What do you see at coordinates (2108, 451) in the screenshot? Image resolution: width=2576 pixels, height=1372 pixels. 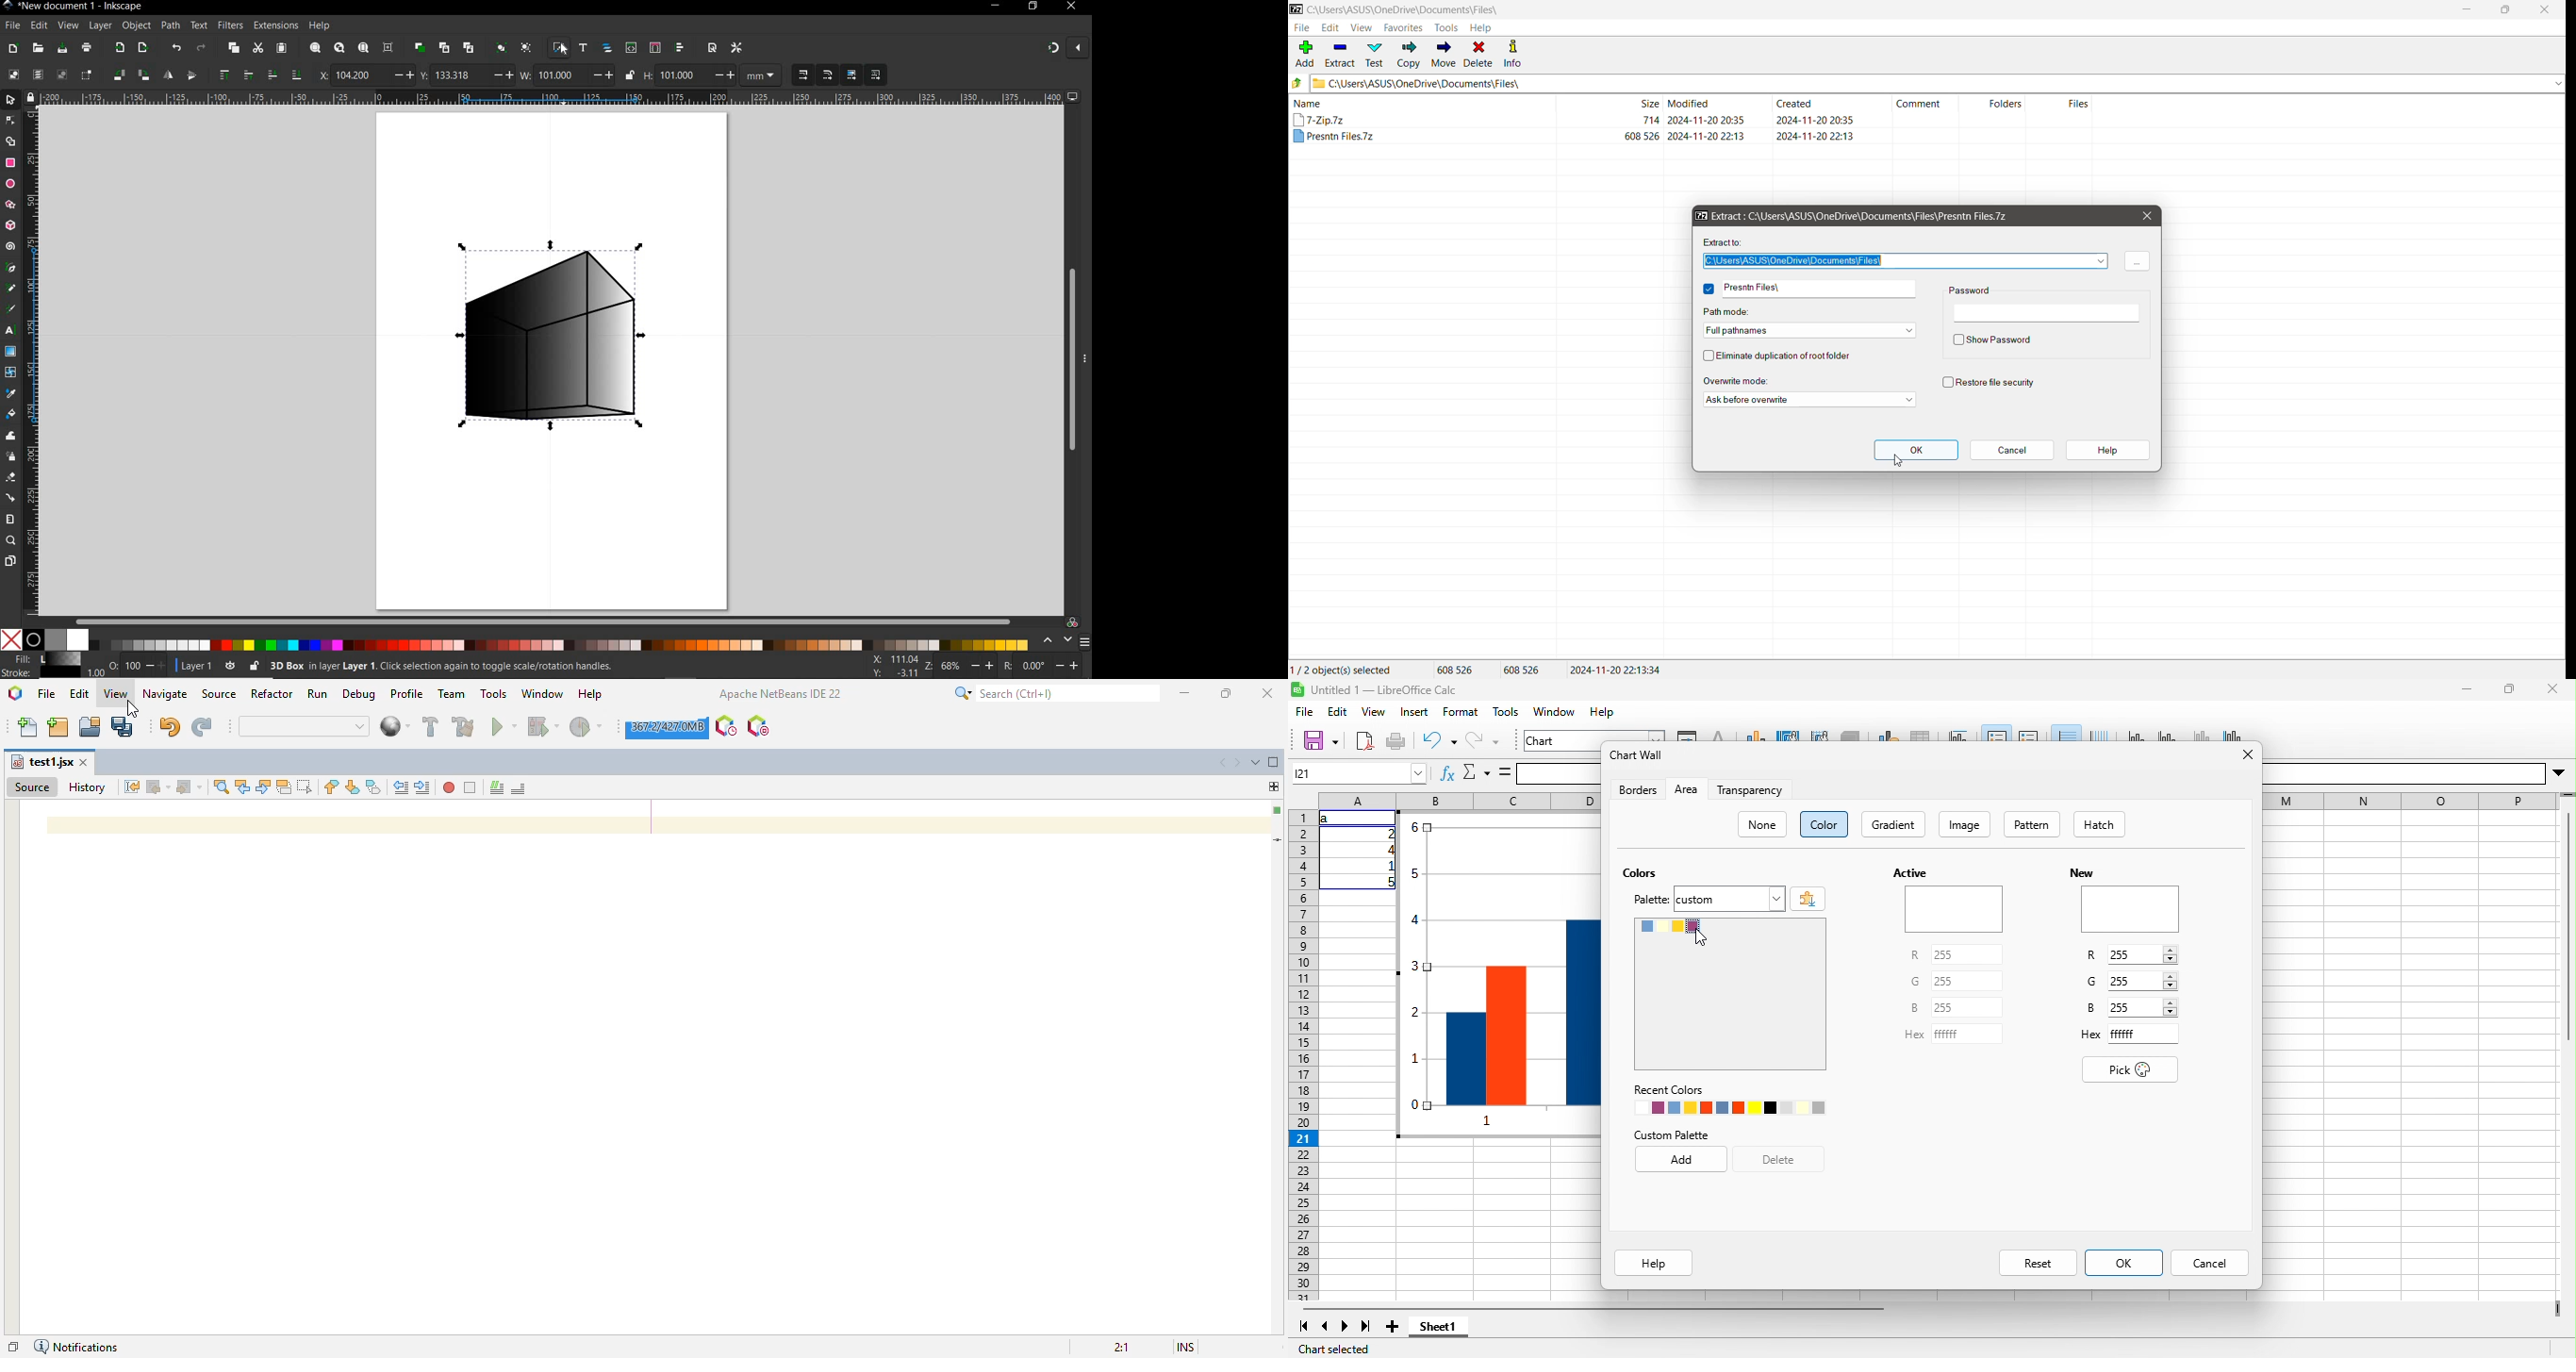 I see `Help` at bounding box center [2108, 451].